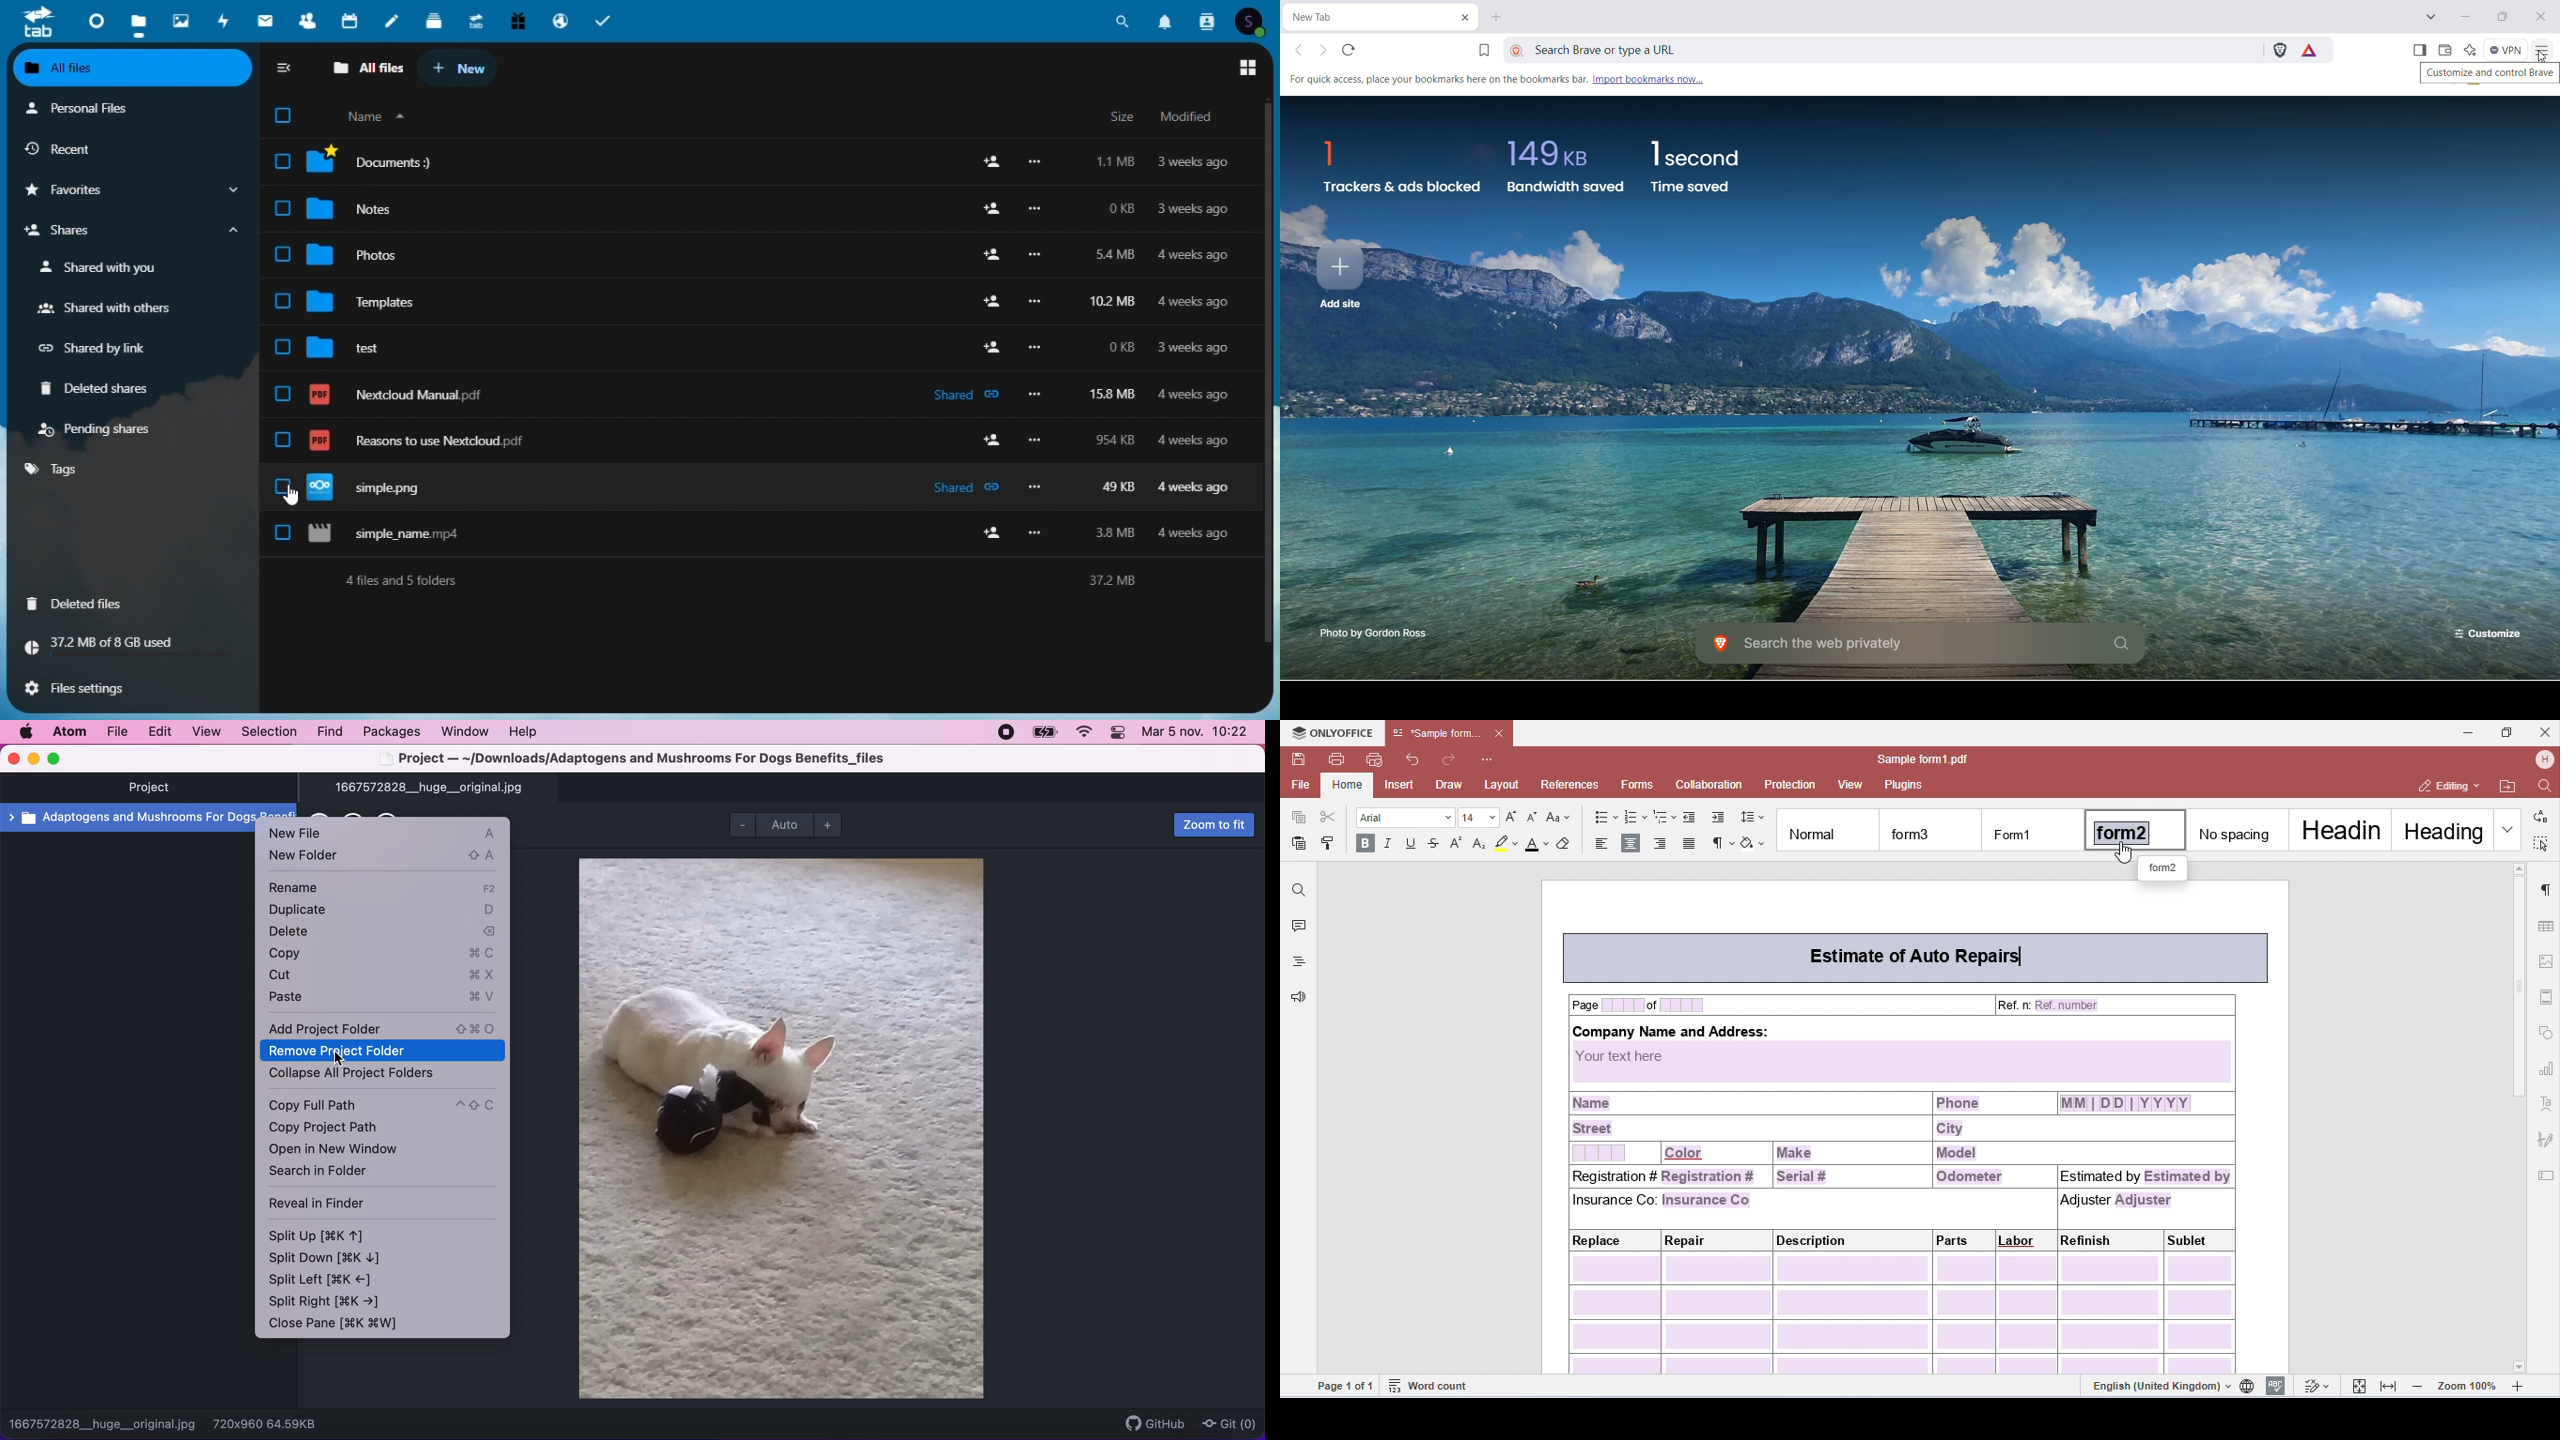  What do you see at coordinates (1191, 116) in the screenshot?
I see `modified` at bounding box center [1191, 116].